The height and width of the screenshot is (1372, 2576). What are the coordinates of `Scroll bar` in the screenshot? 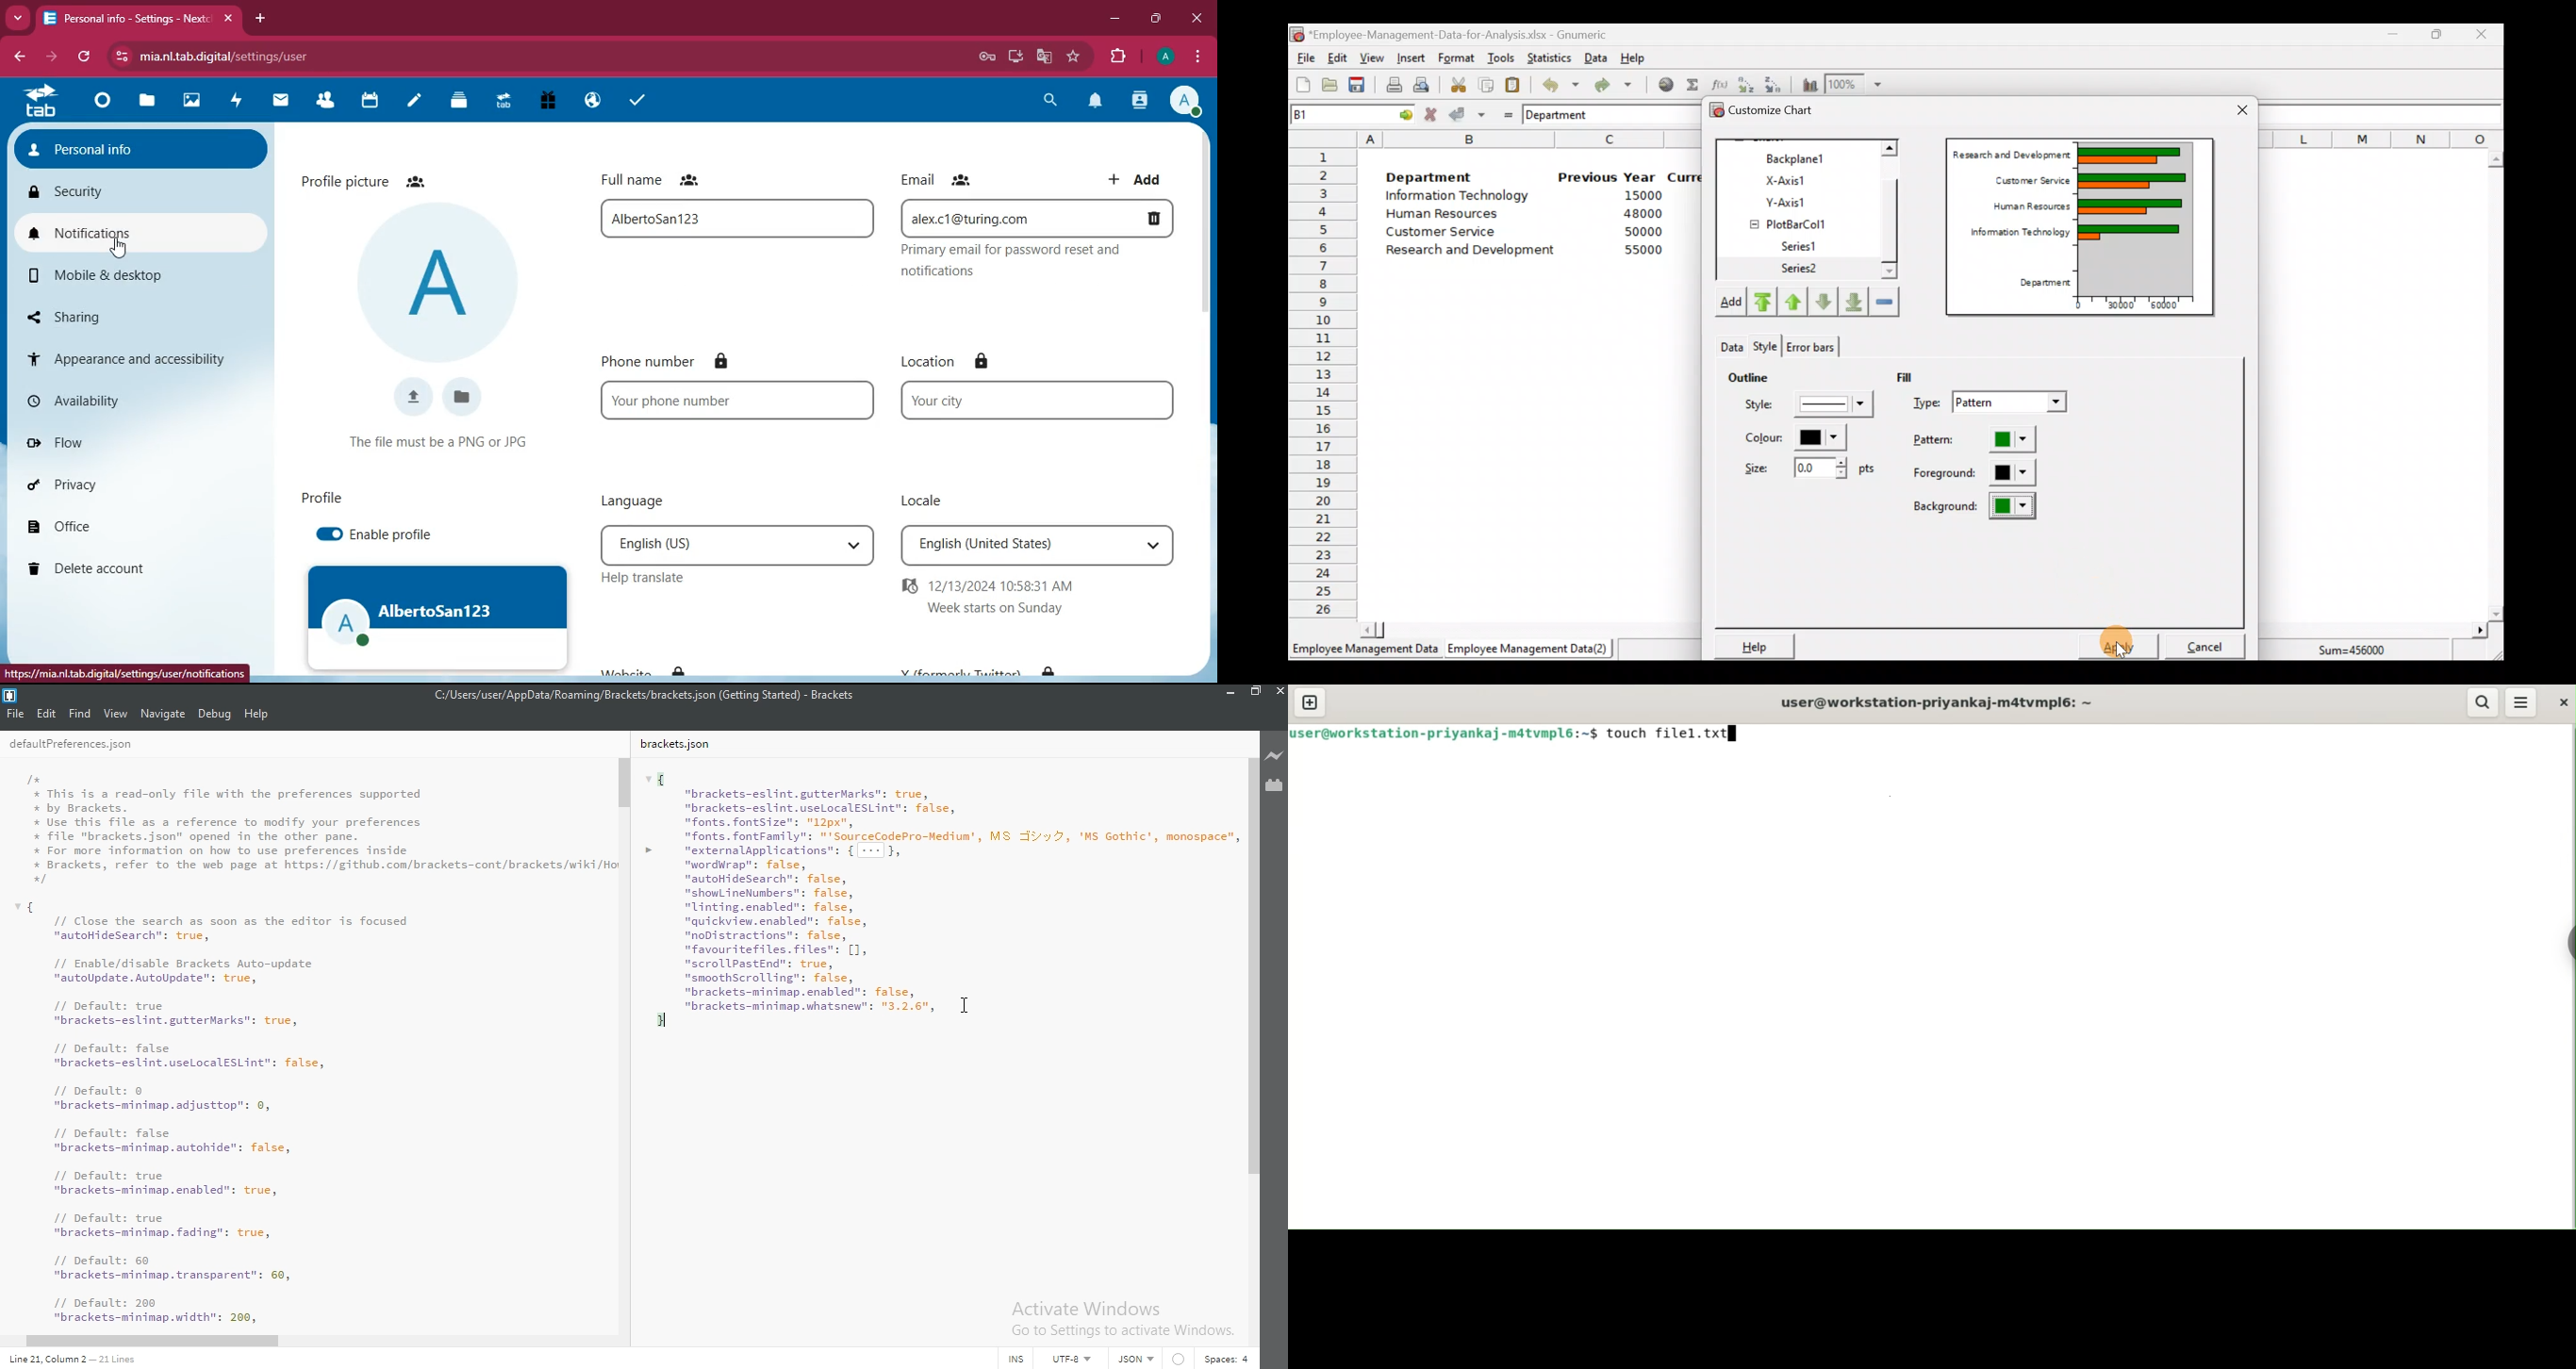 It's located at (1524, 629).